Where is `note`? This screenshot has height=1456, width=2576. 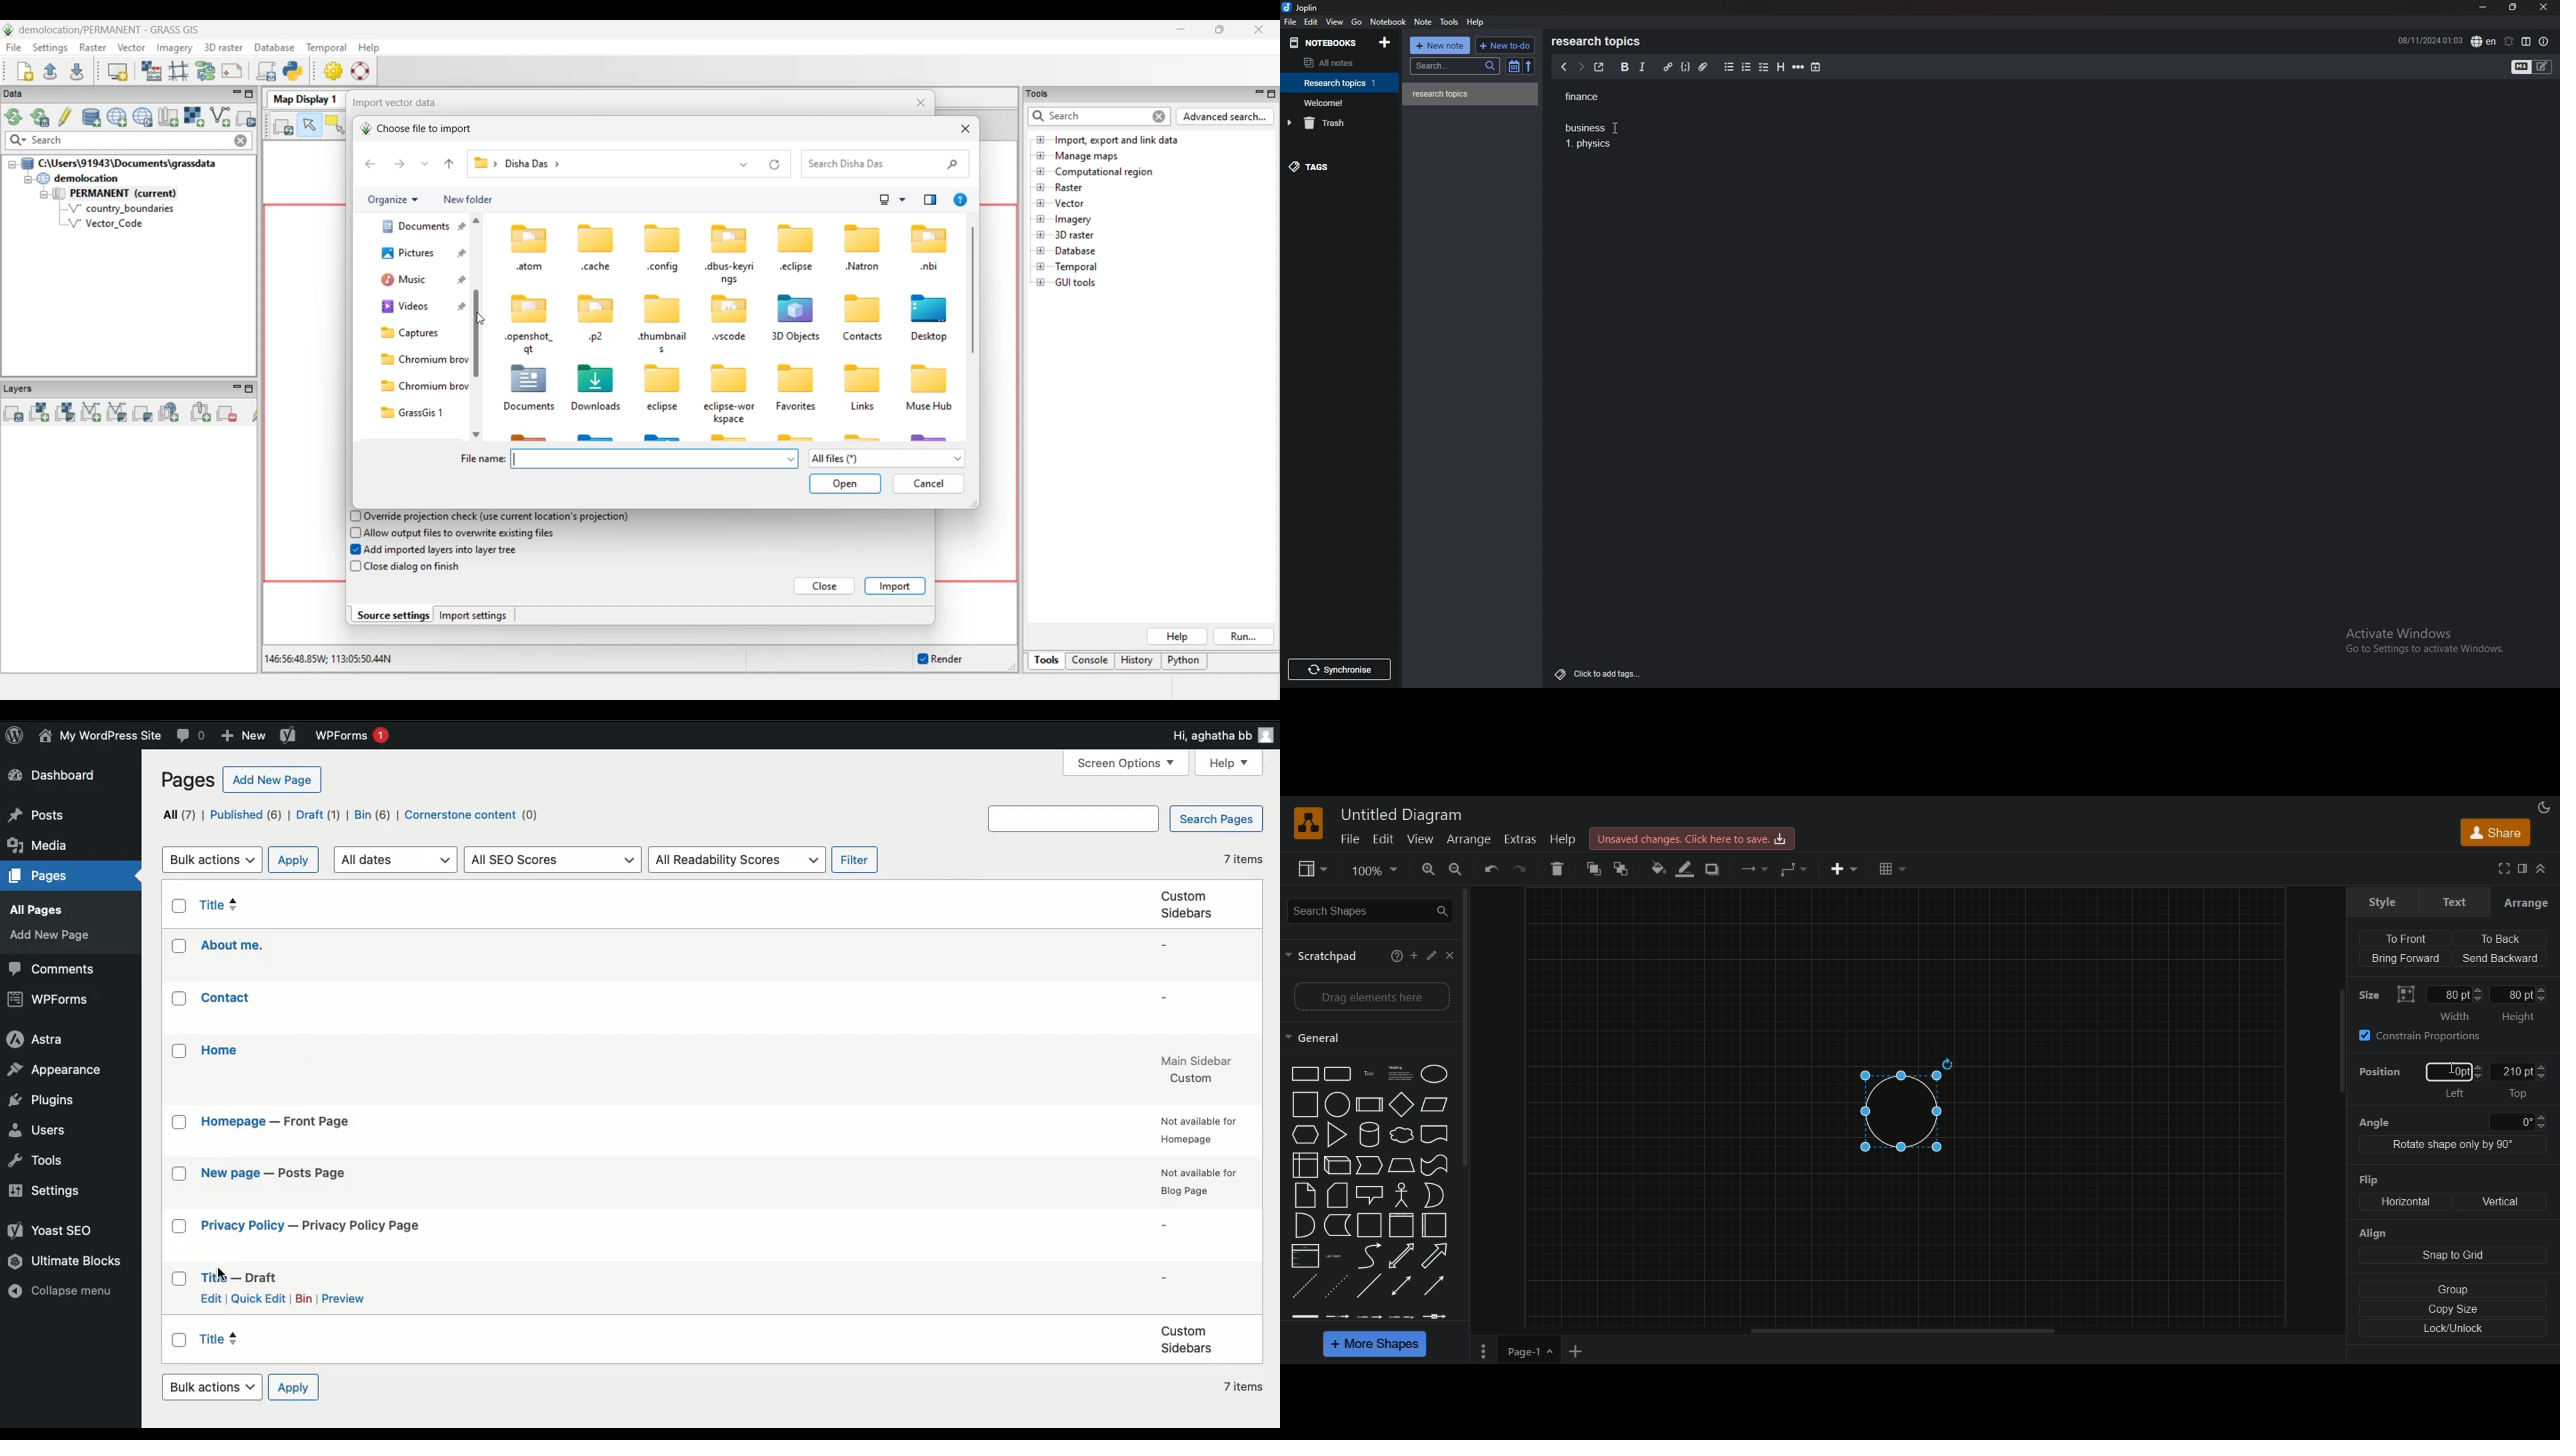
note is located at coordinates (1471, 94).